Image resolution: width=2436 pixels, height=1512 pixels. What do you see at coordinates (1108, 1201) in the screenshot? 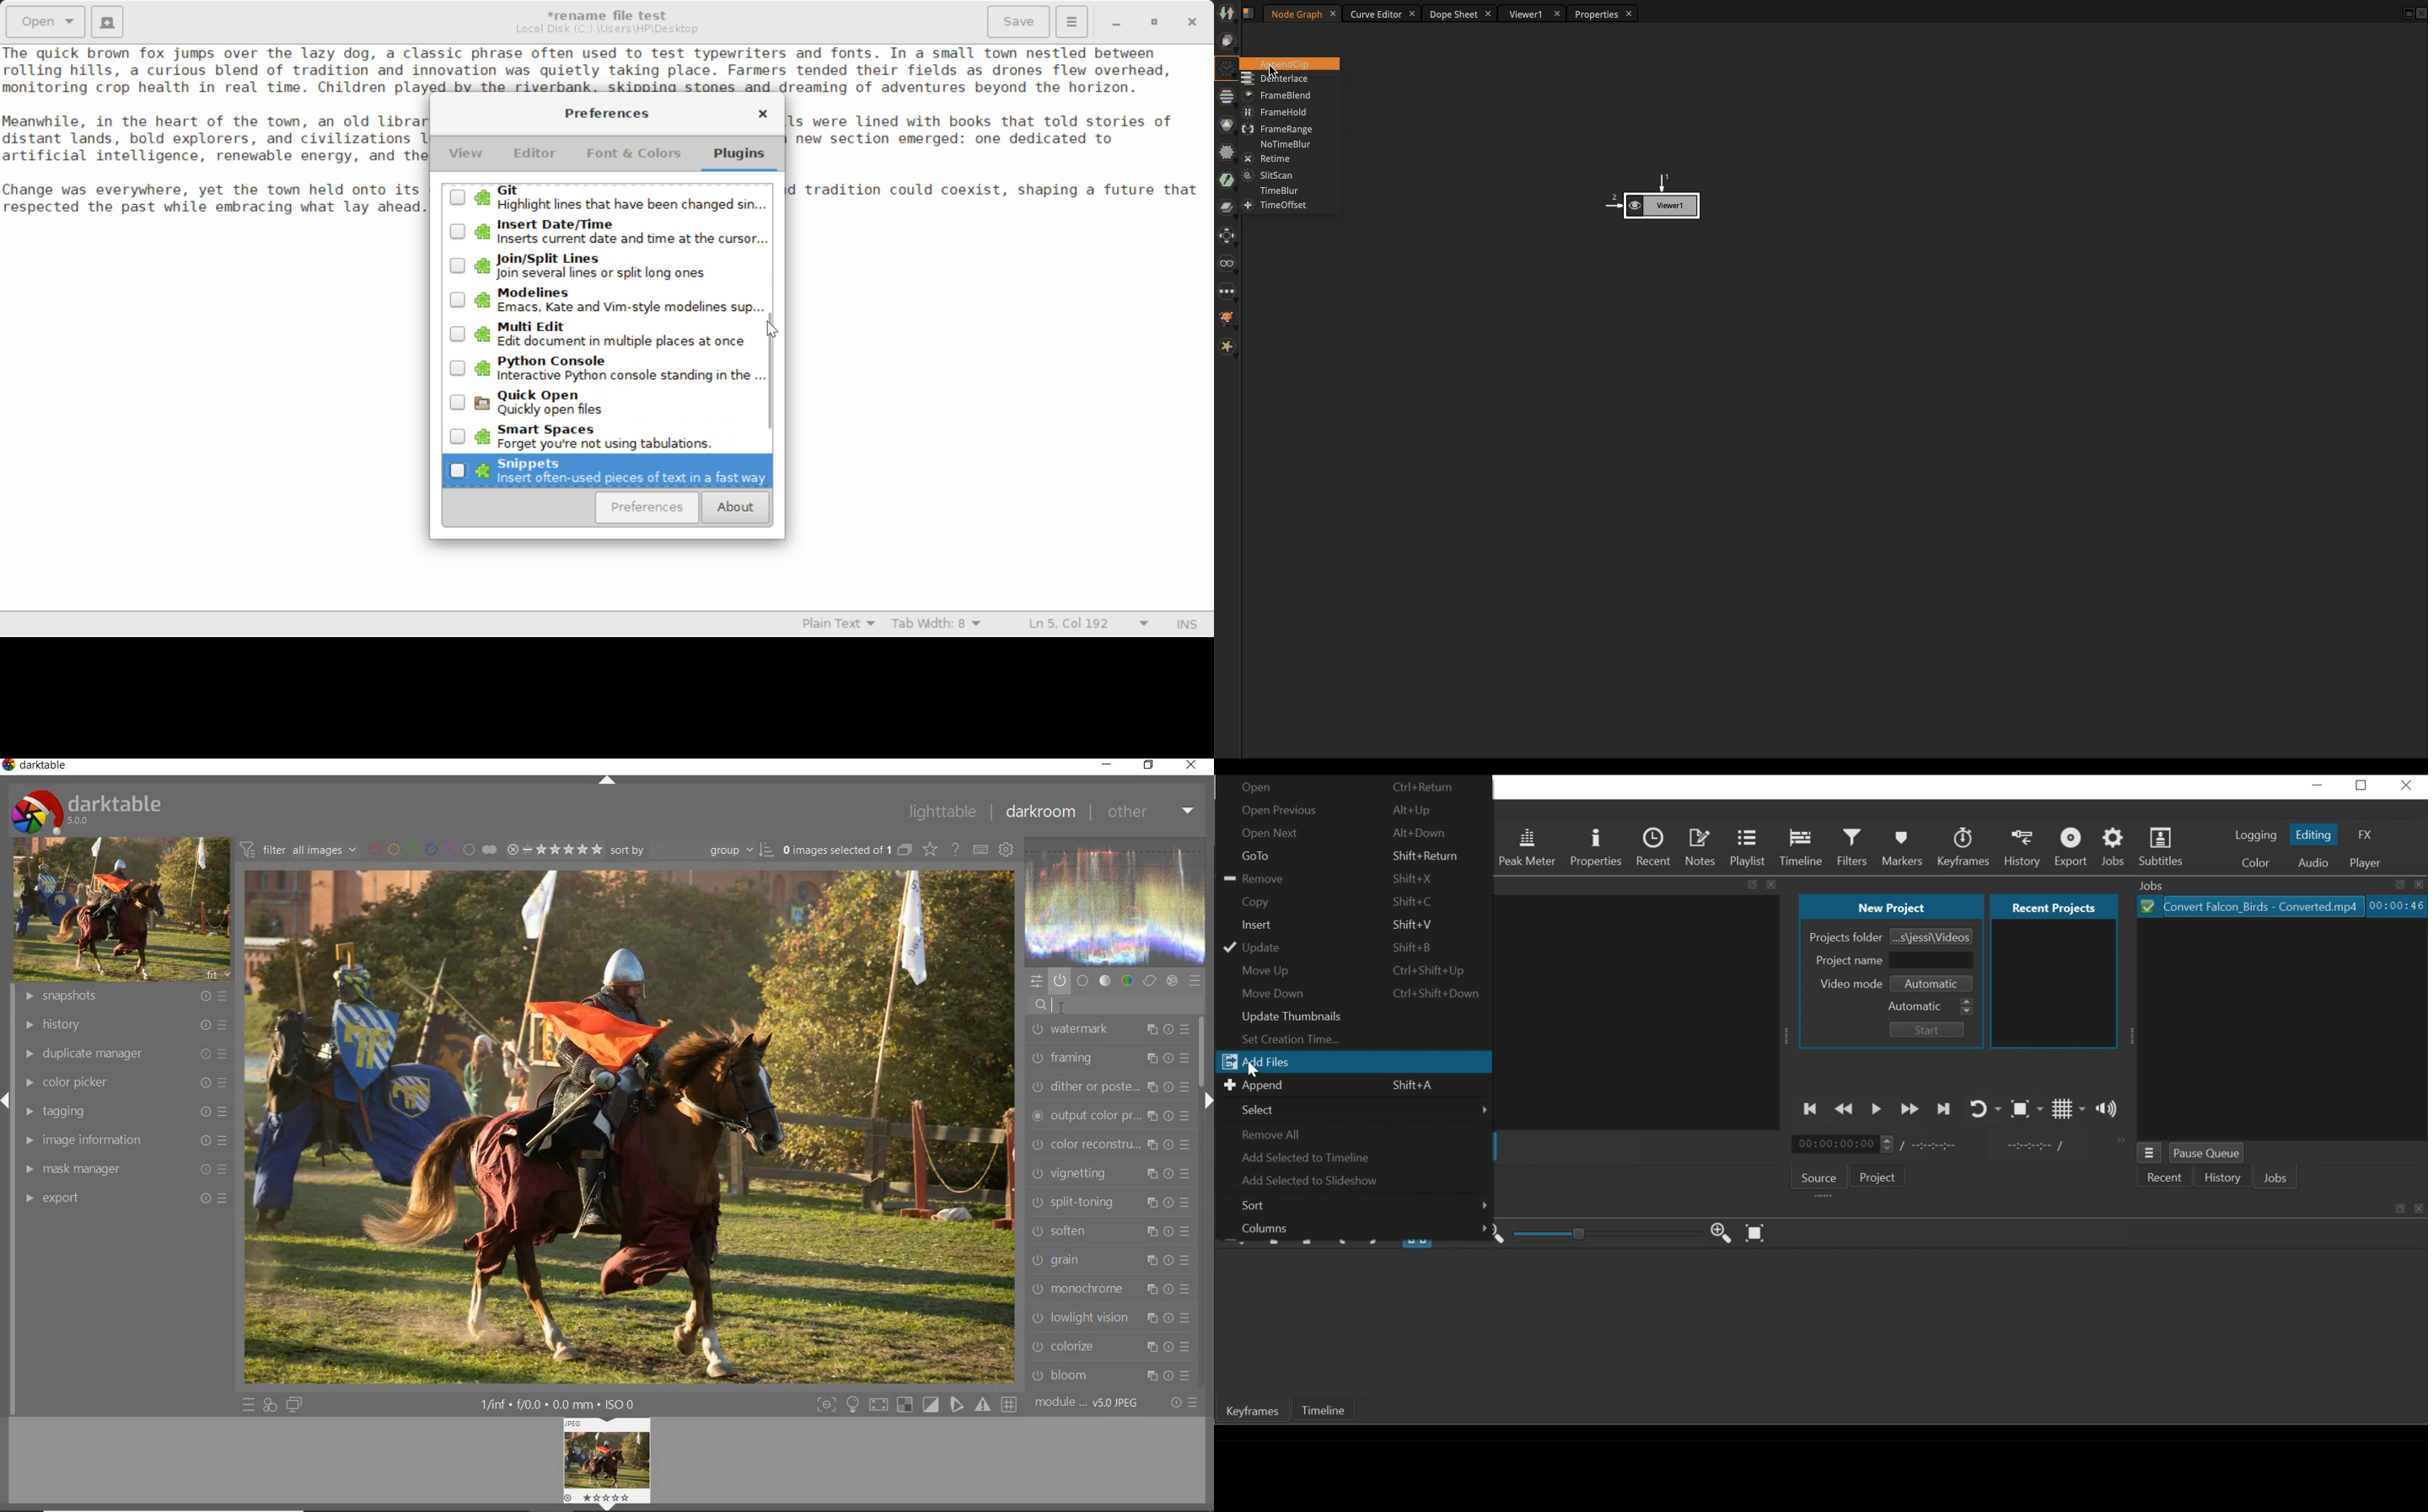
I see `split-toning` at bounding box center [1108, 1201].